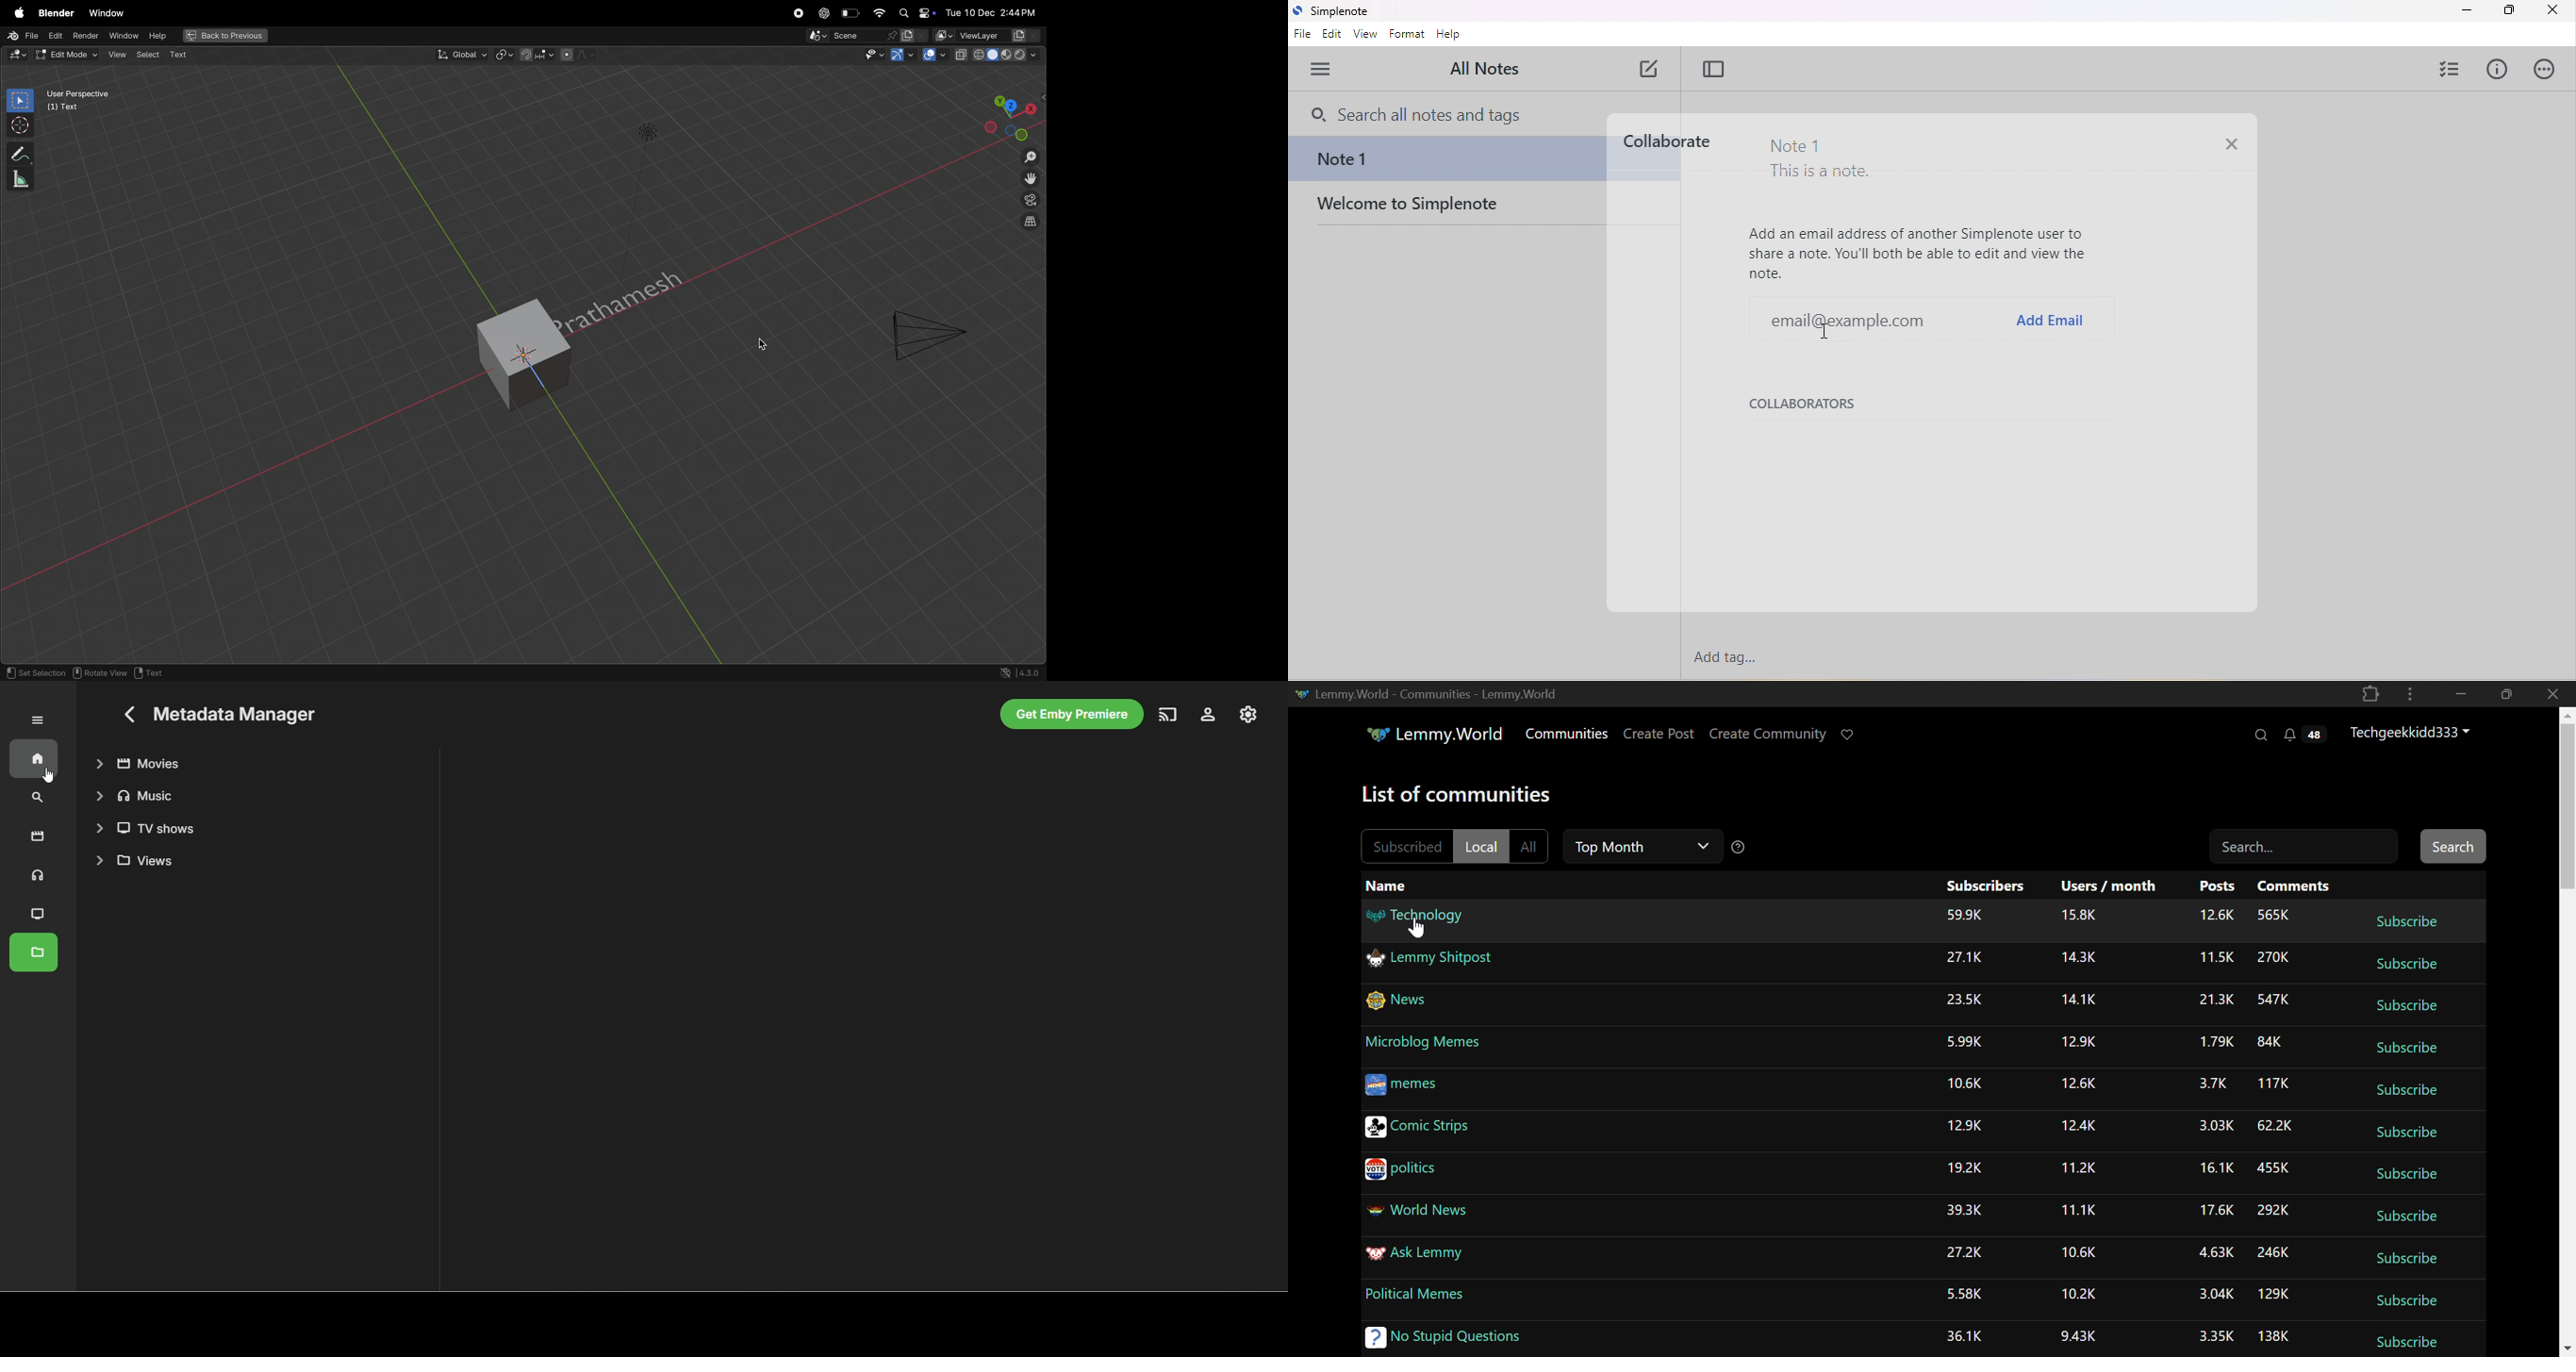  What do you see at coordinates (874, 57) in the screenshot?
I see `visibility` at bounding box center [874, 57].